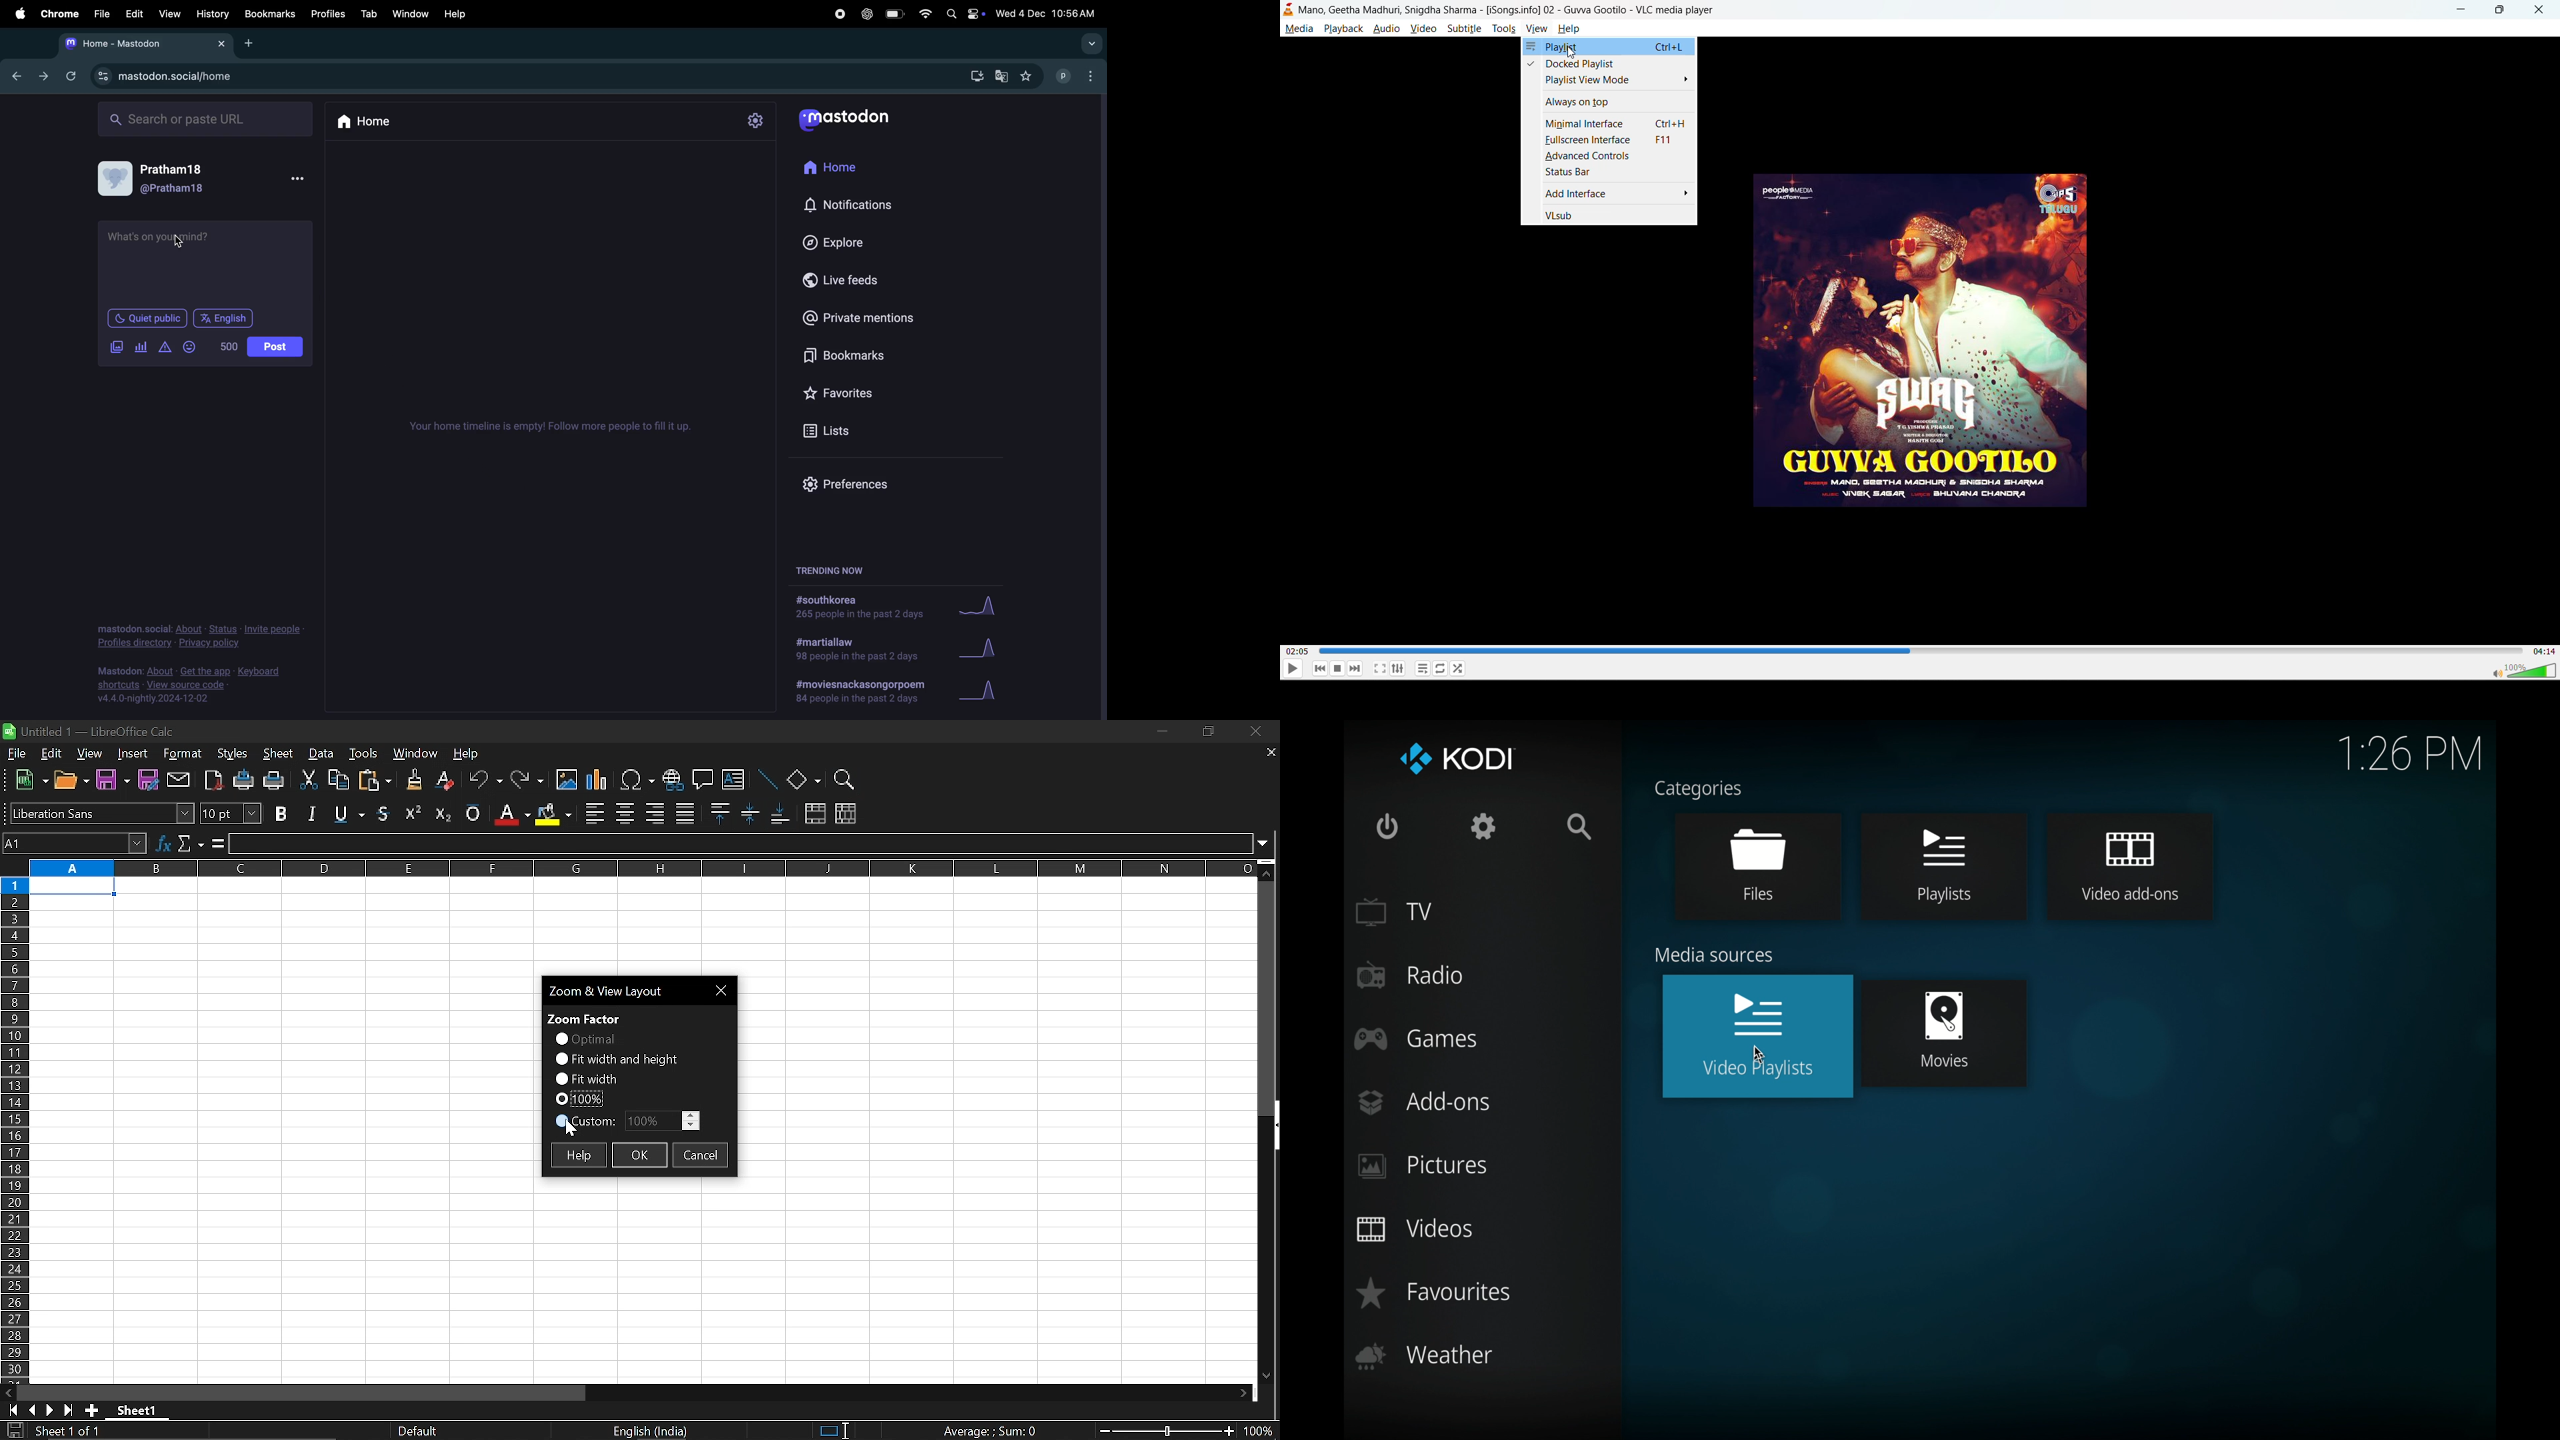  Describe the element at coordinates (279, 755) in the screenshot. I see `sheet` at that location.